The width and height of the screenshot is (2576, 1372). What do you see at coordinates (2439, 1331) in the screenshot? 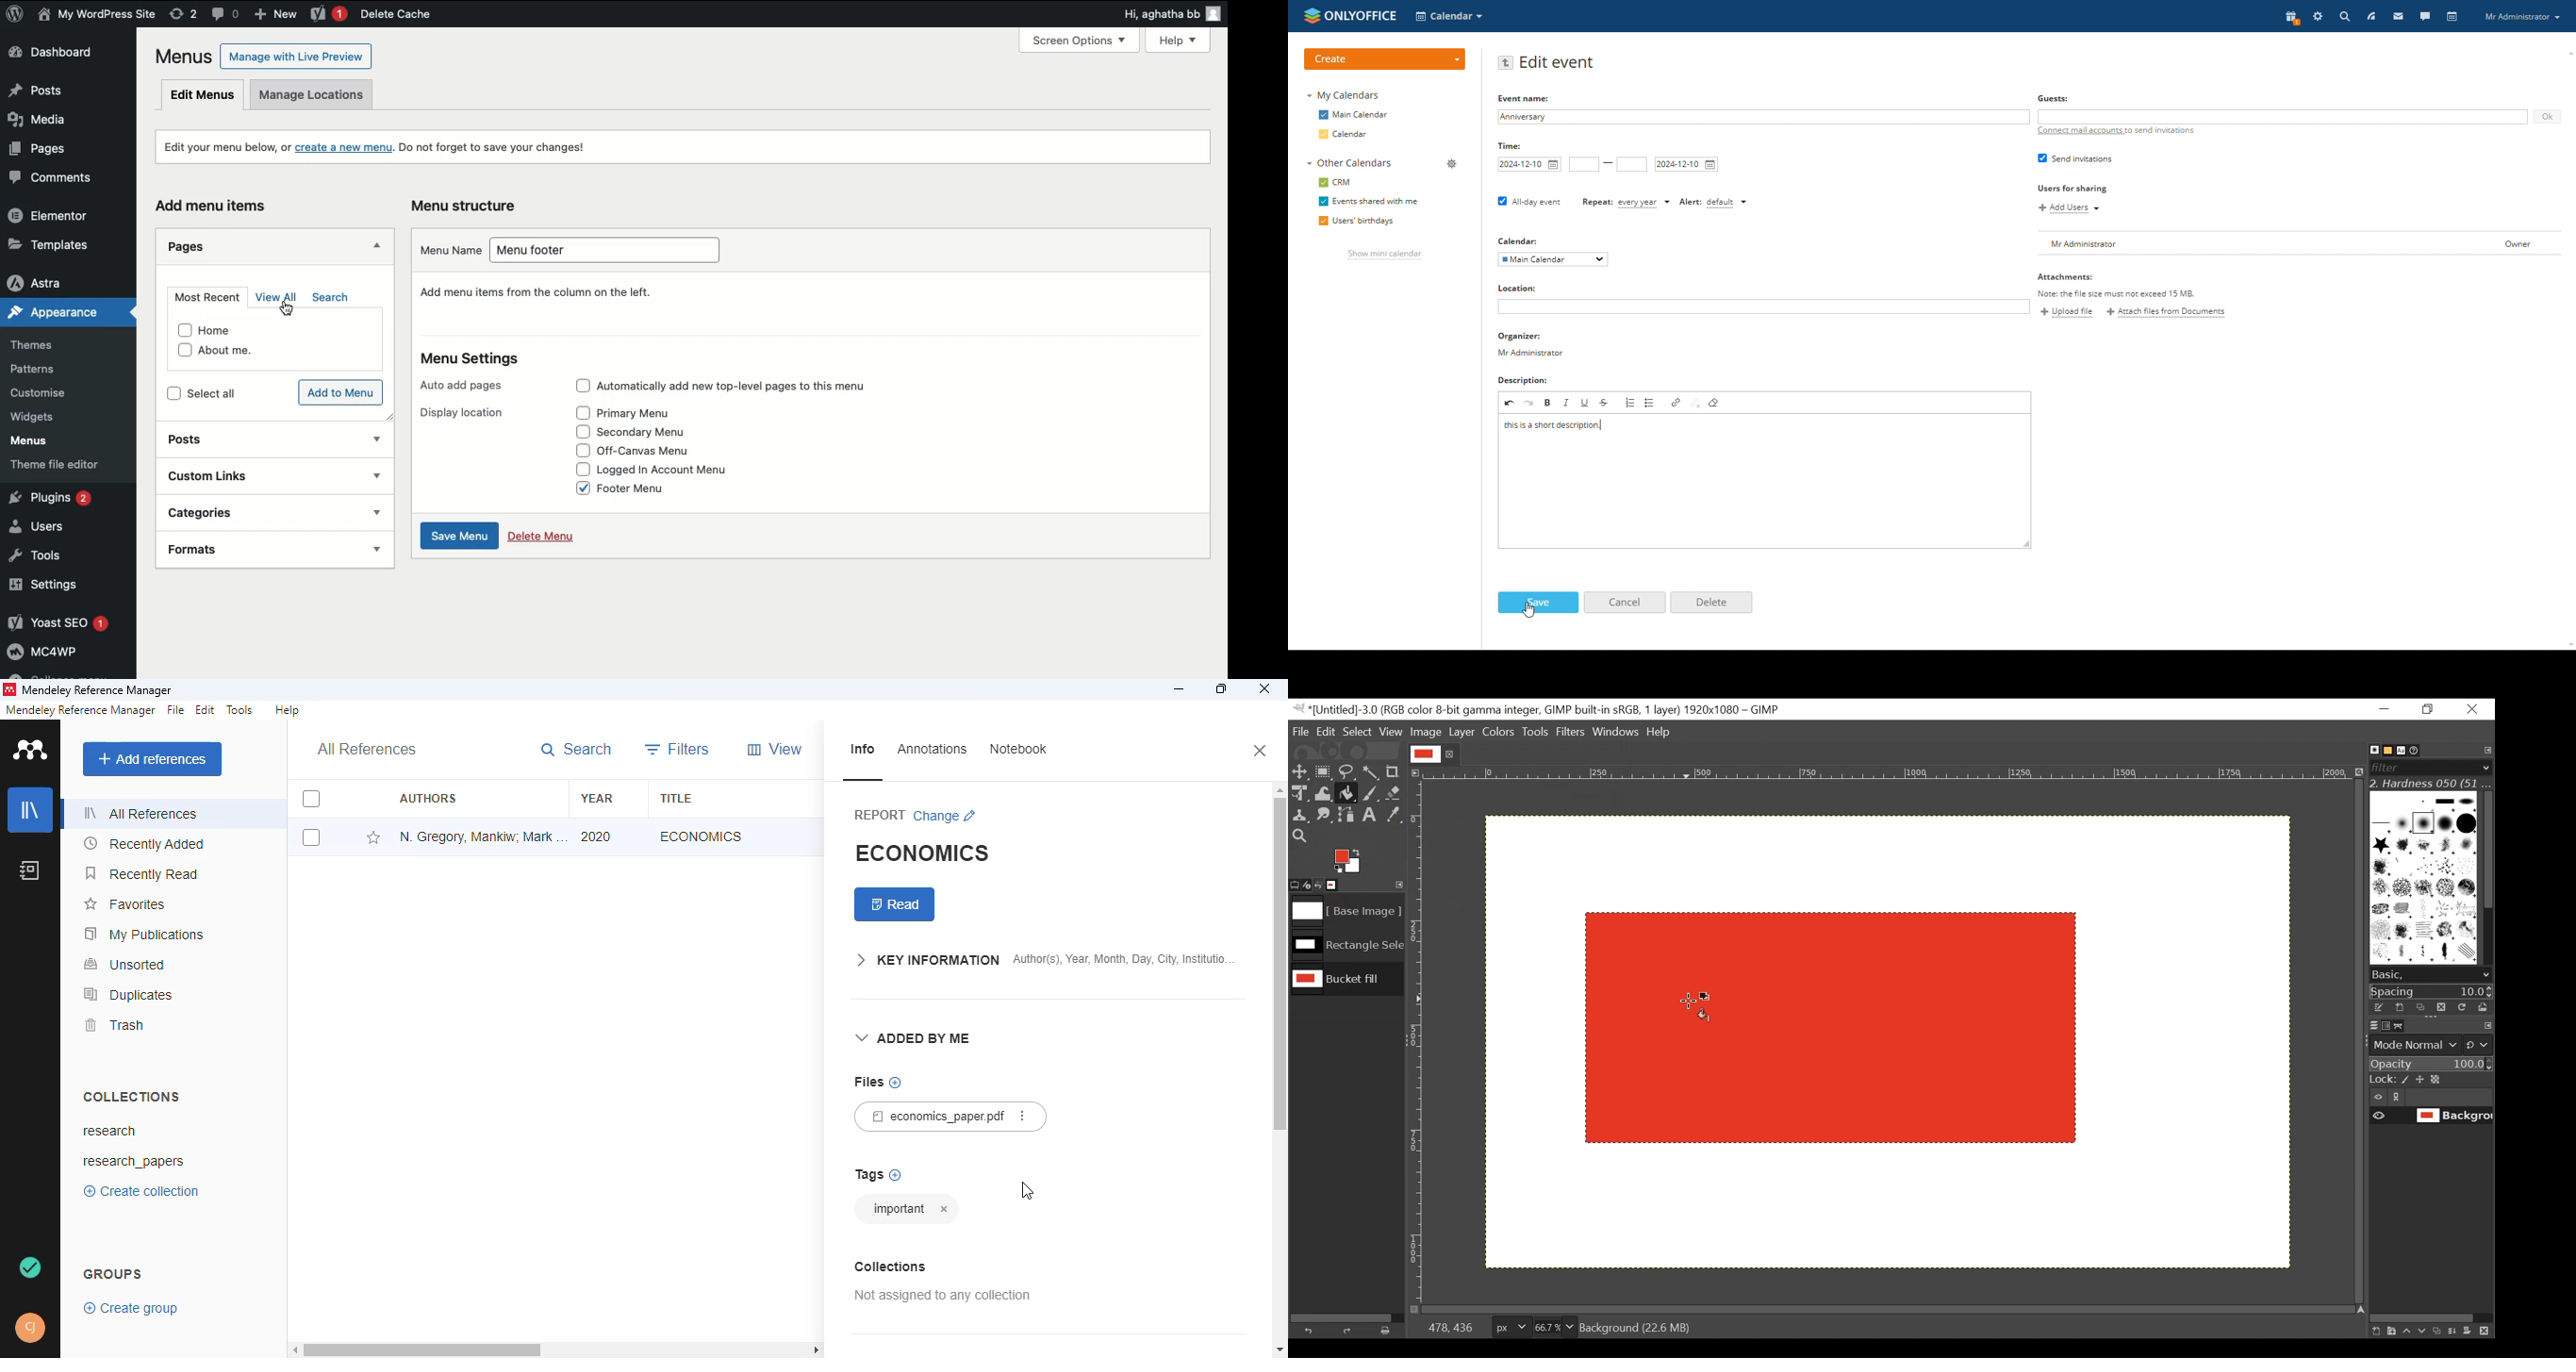
I see `Duplicate this layer` at bounding box center [2439, 1331].